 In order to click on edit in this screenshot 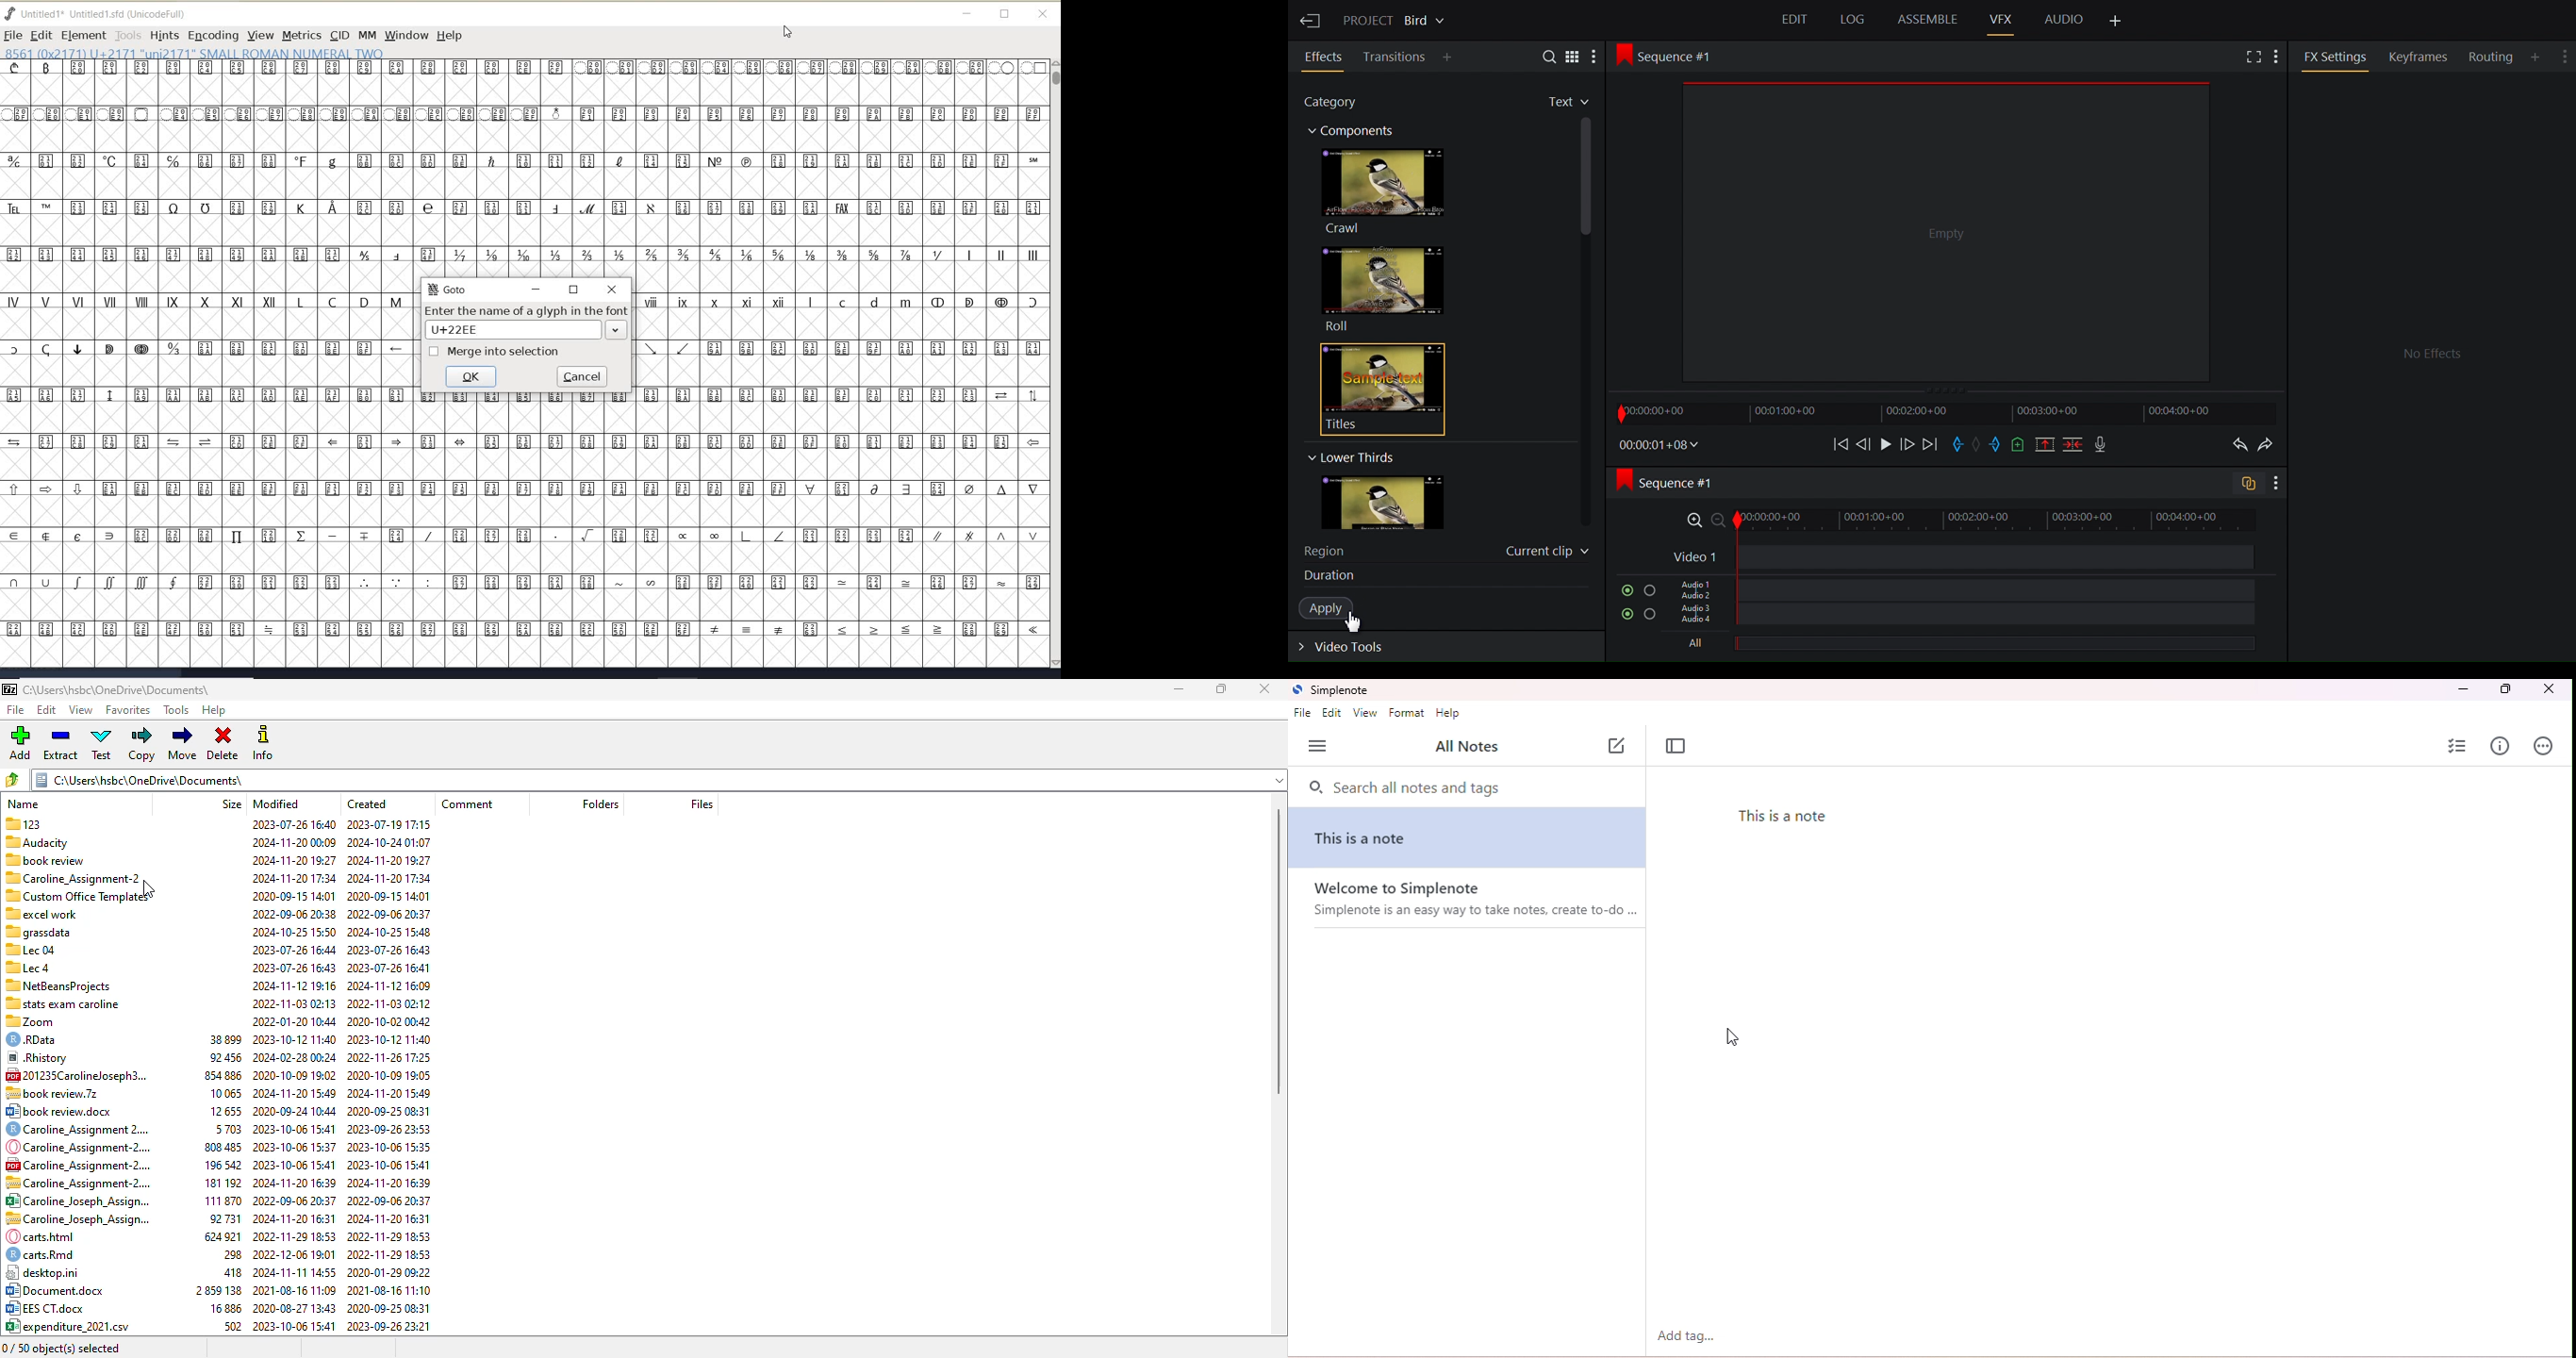, I will do `click(1331, 713)`.